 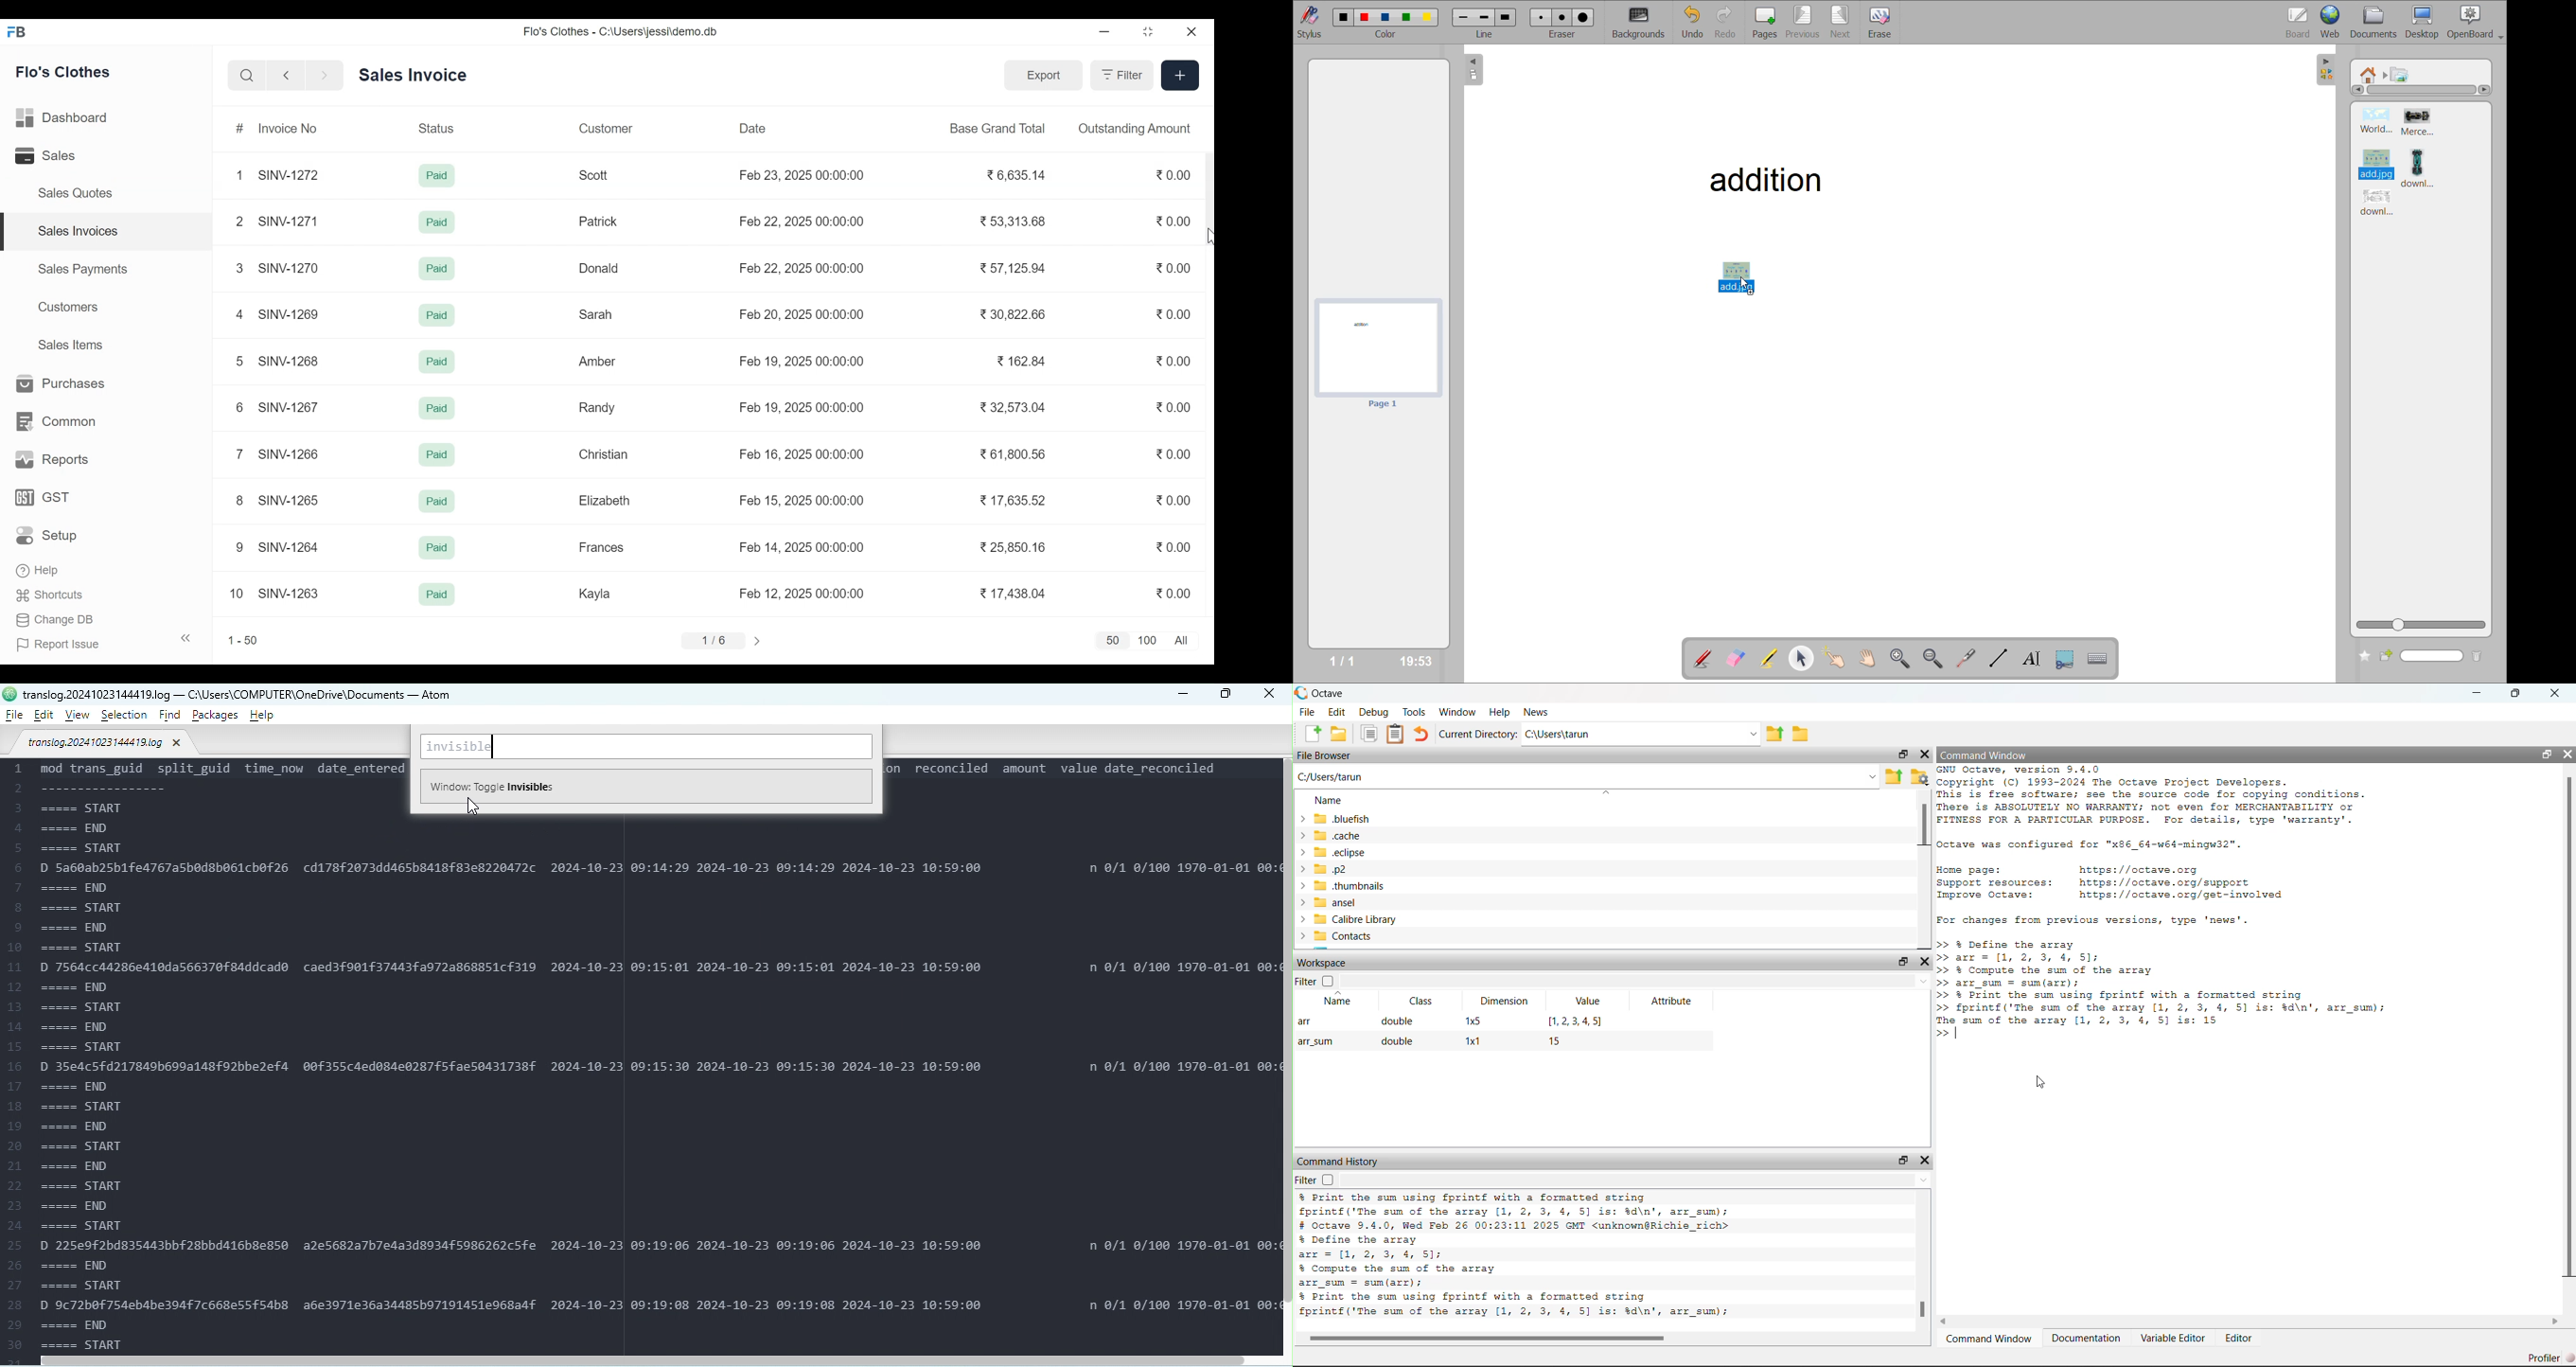 I want to click on Filter, so click(x=1120, y=75).